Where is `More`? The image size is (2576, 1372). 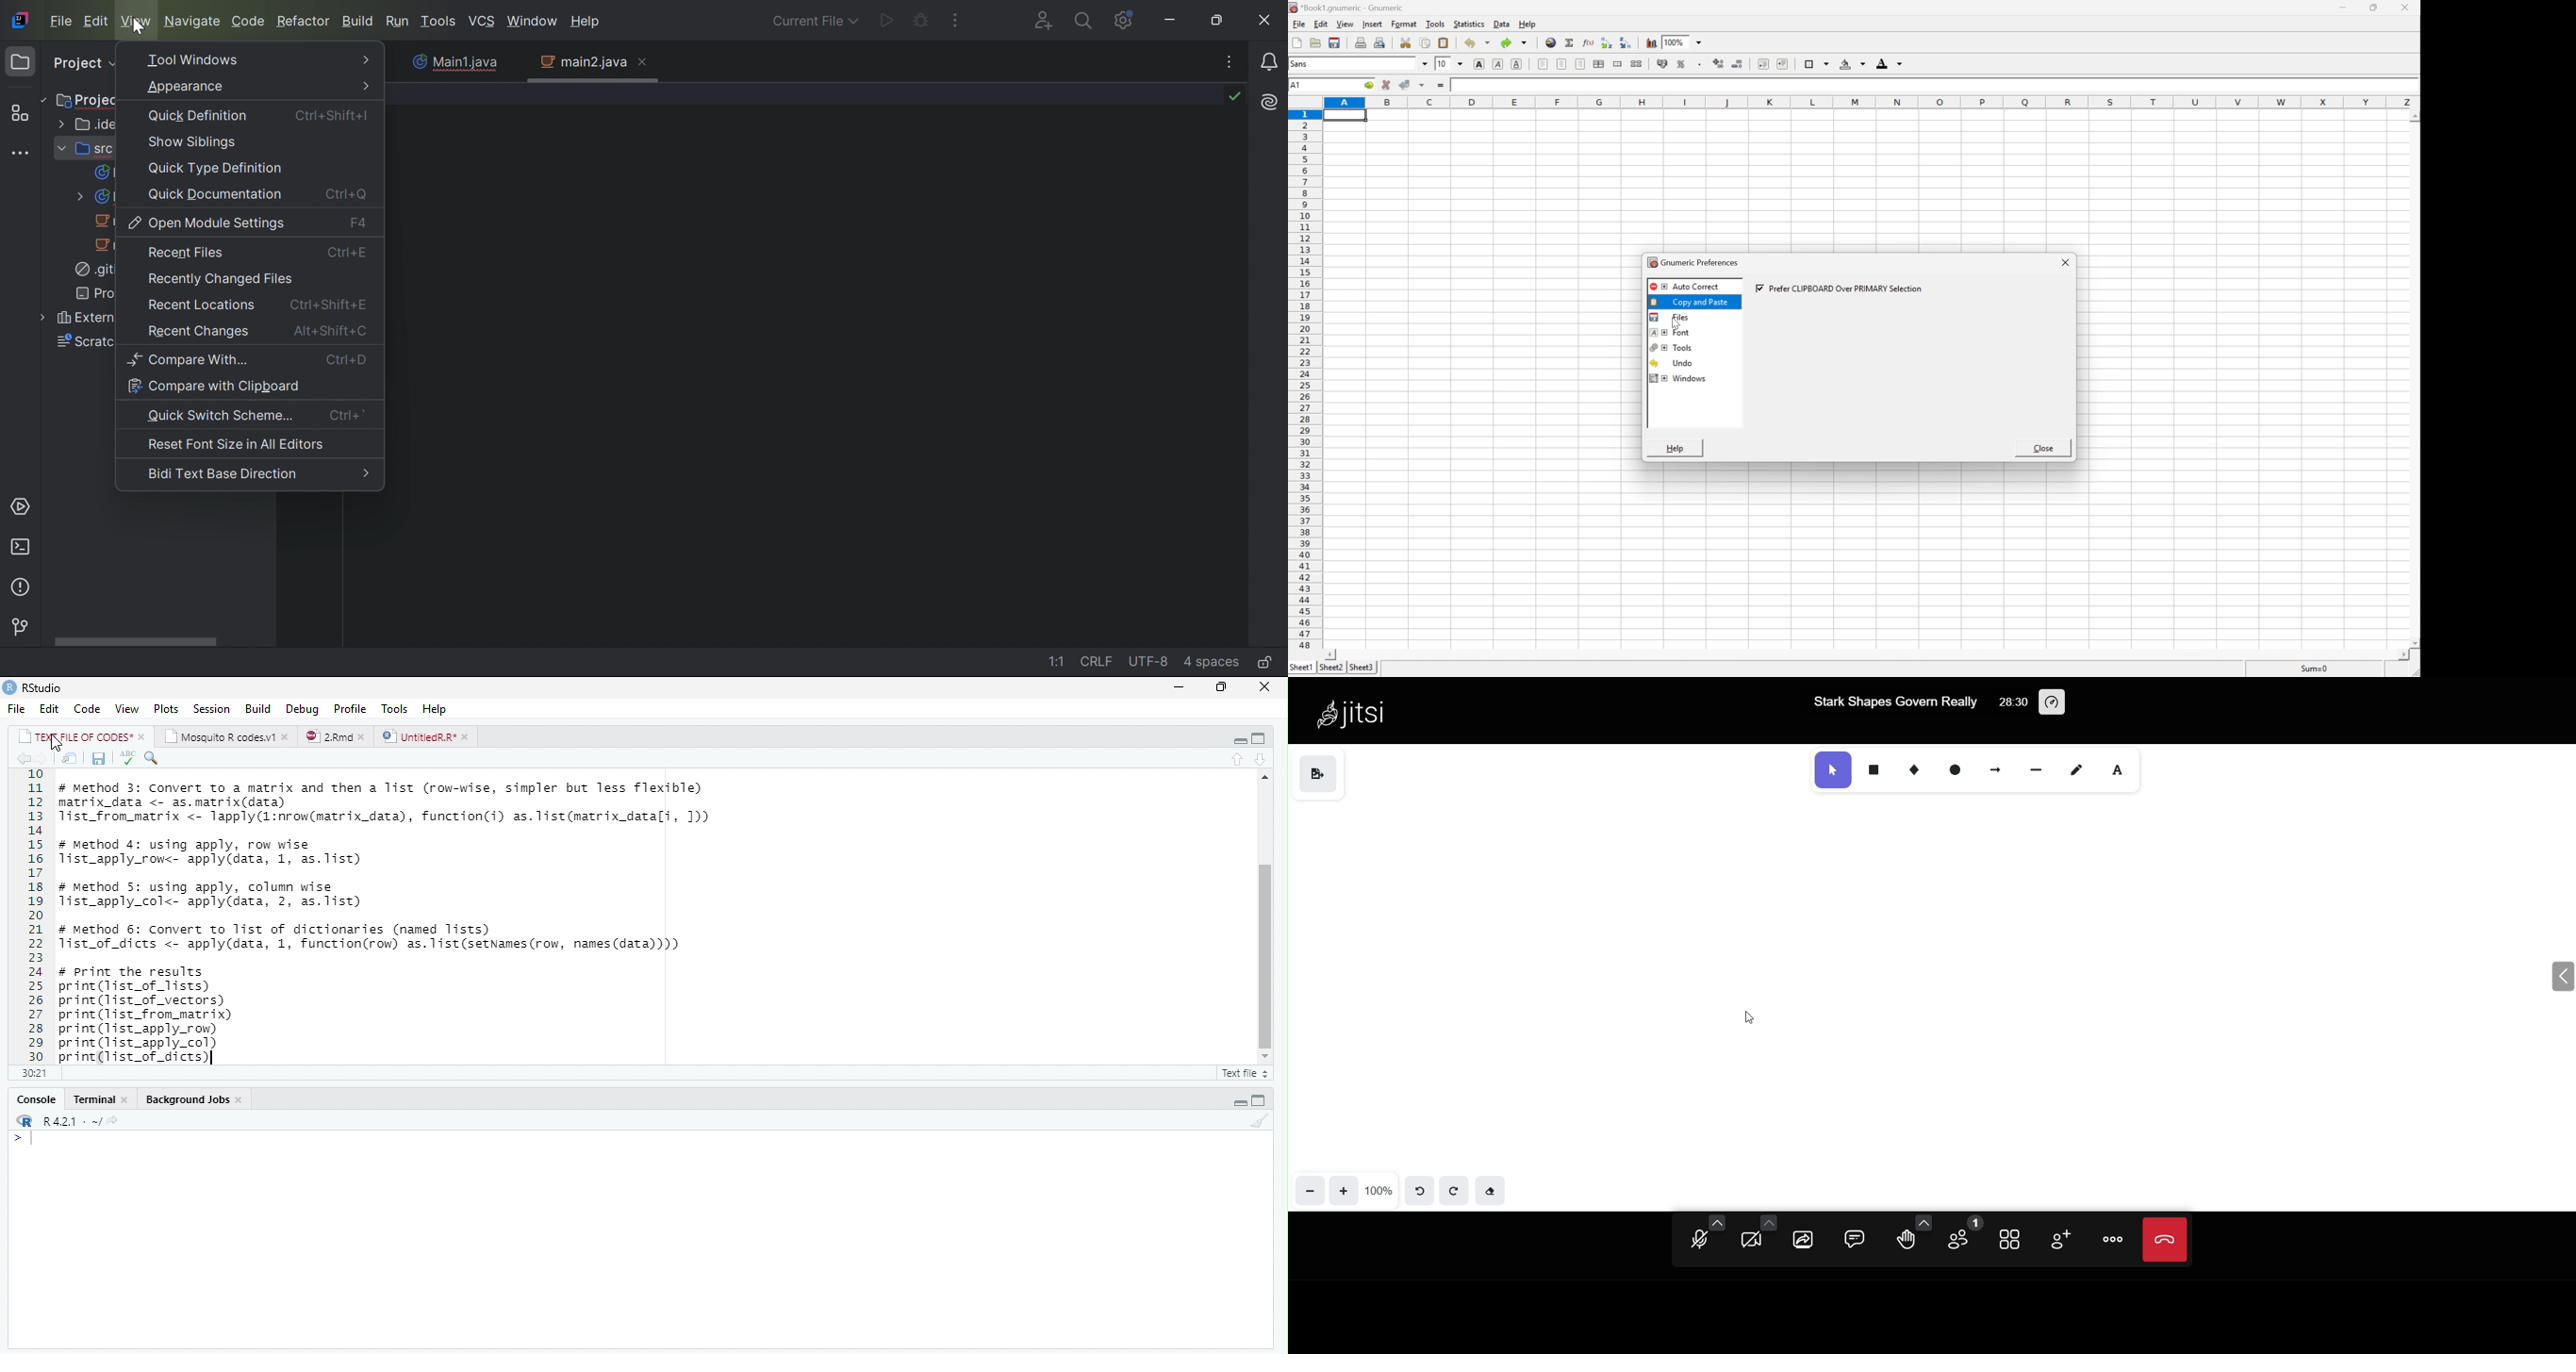 More is located at coordinates (366, 474).